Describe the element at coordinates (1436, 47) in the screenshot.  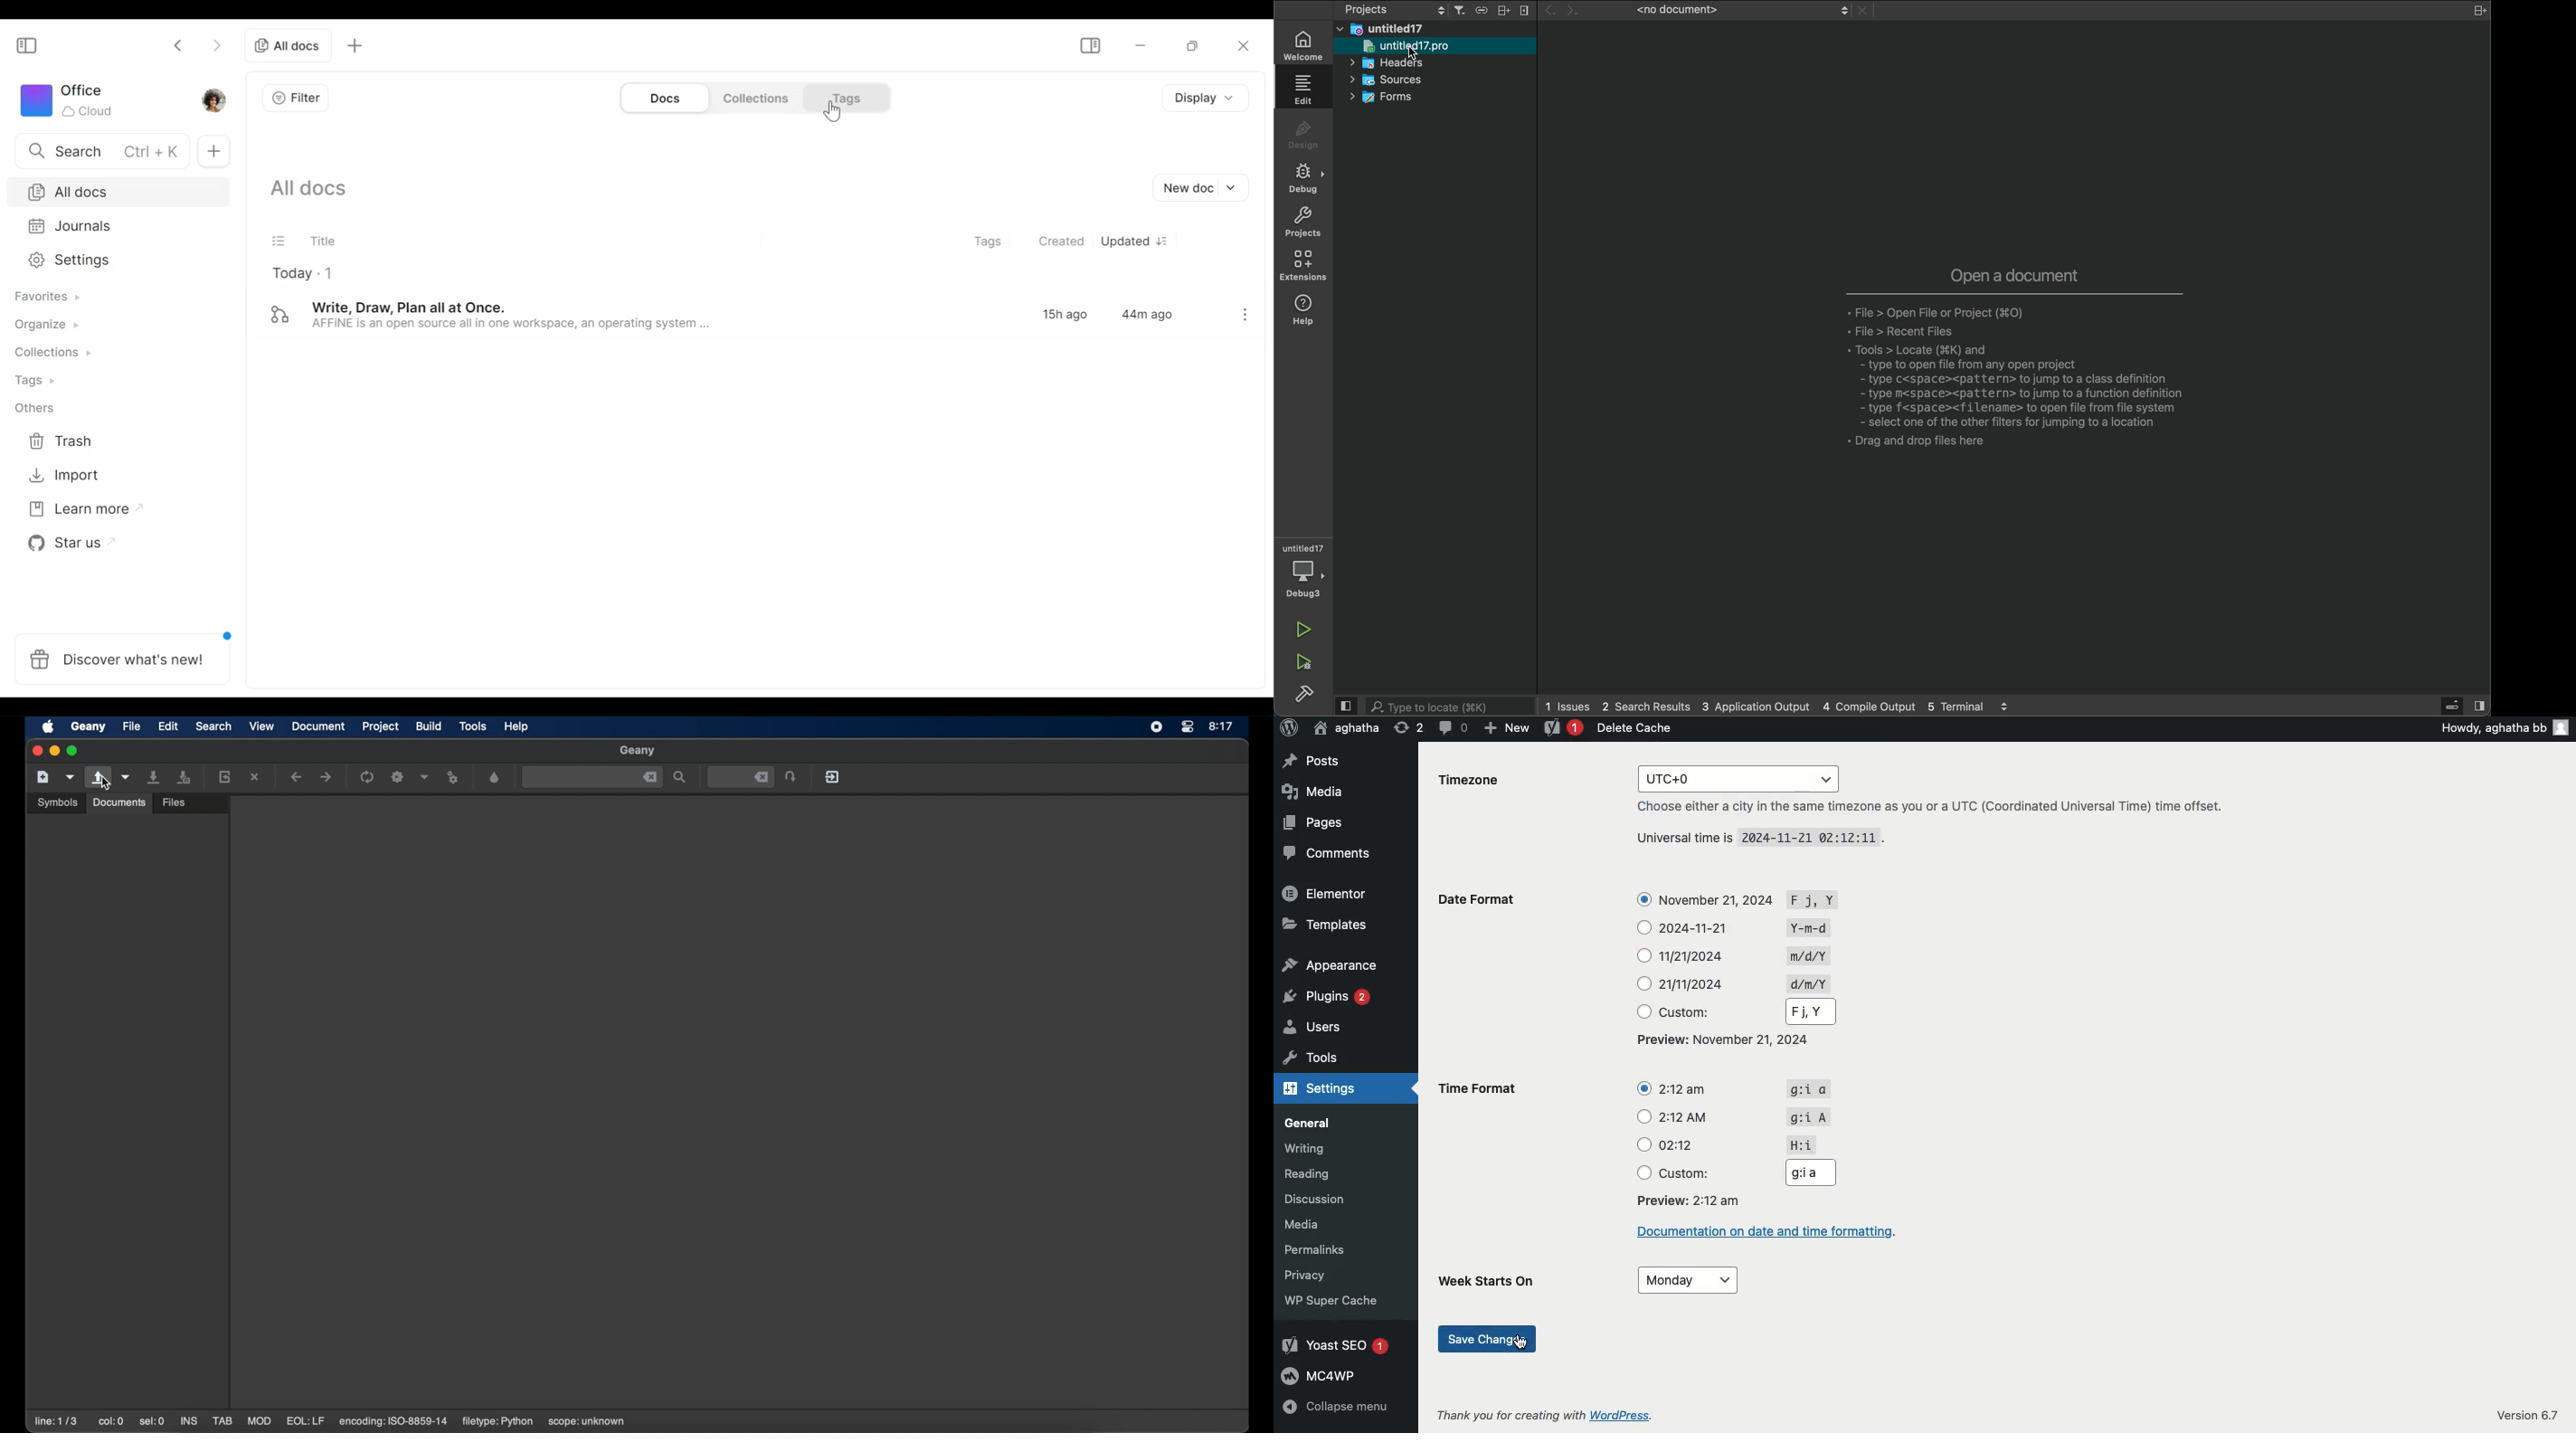
I see `untitled 17 pro` at that location.